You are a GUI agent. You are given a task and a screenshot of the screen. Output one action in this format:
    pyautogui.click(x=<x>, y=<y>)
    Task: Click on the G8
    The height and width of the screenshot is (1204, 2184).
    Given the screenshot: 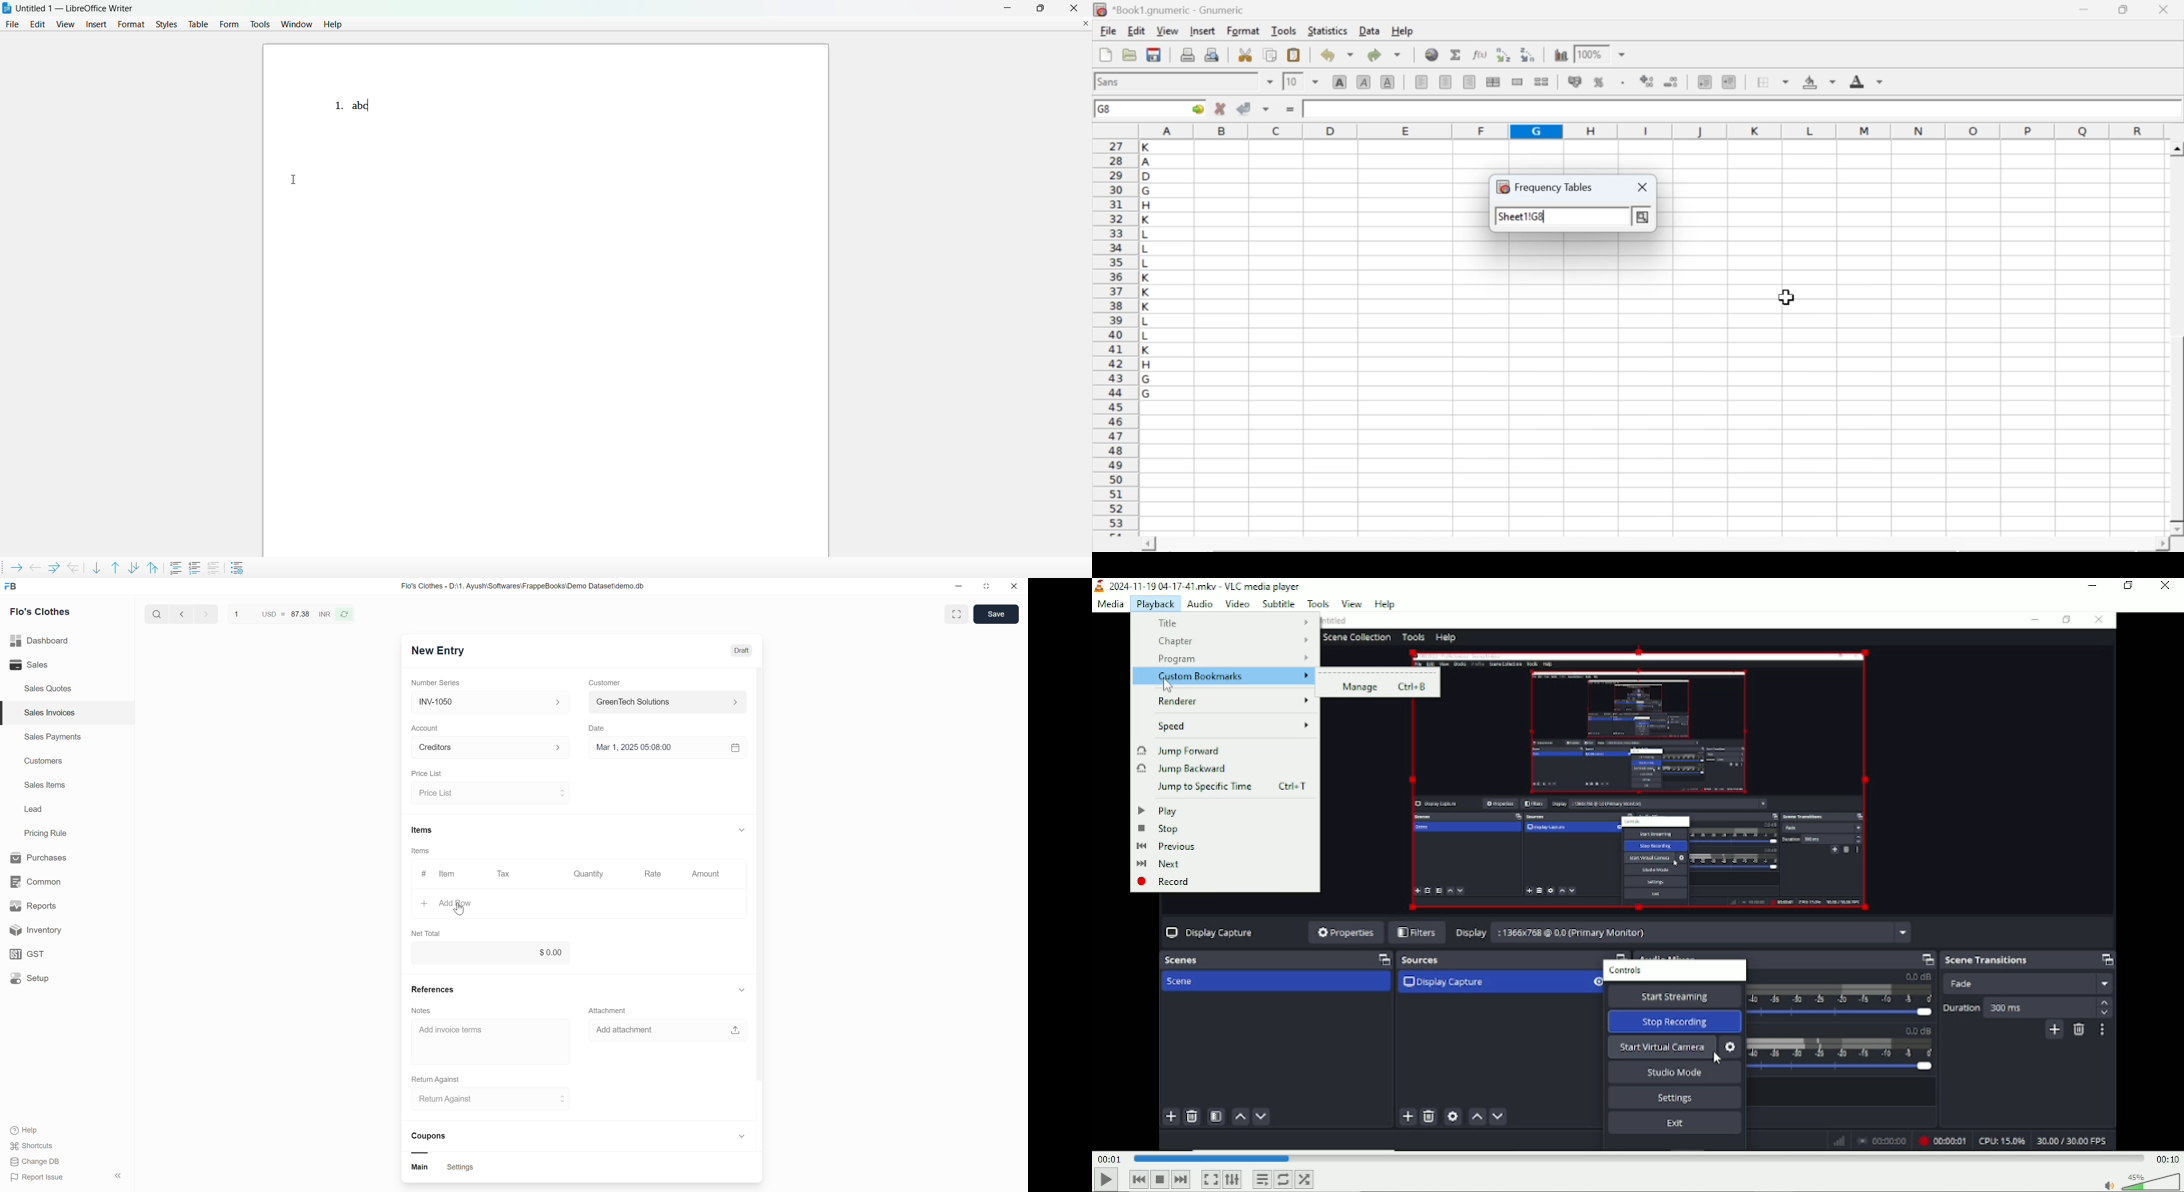 What is the action you would take?
    pyautogui.click(x=1107, y=109)
    